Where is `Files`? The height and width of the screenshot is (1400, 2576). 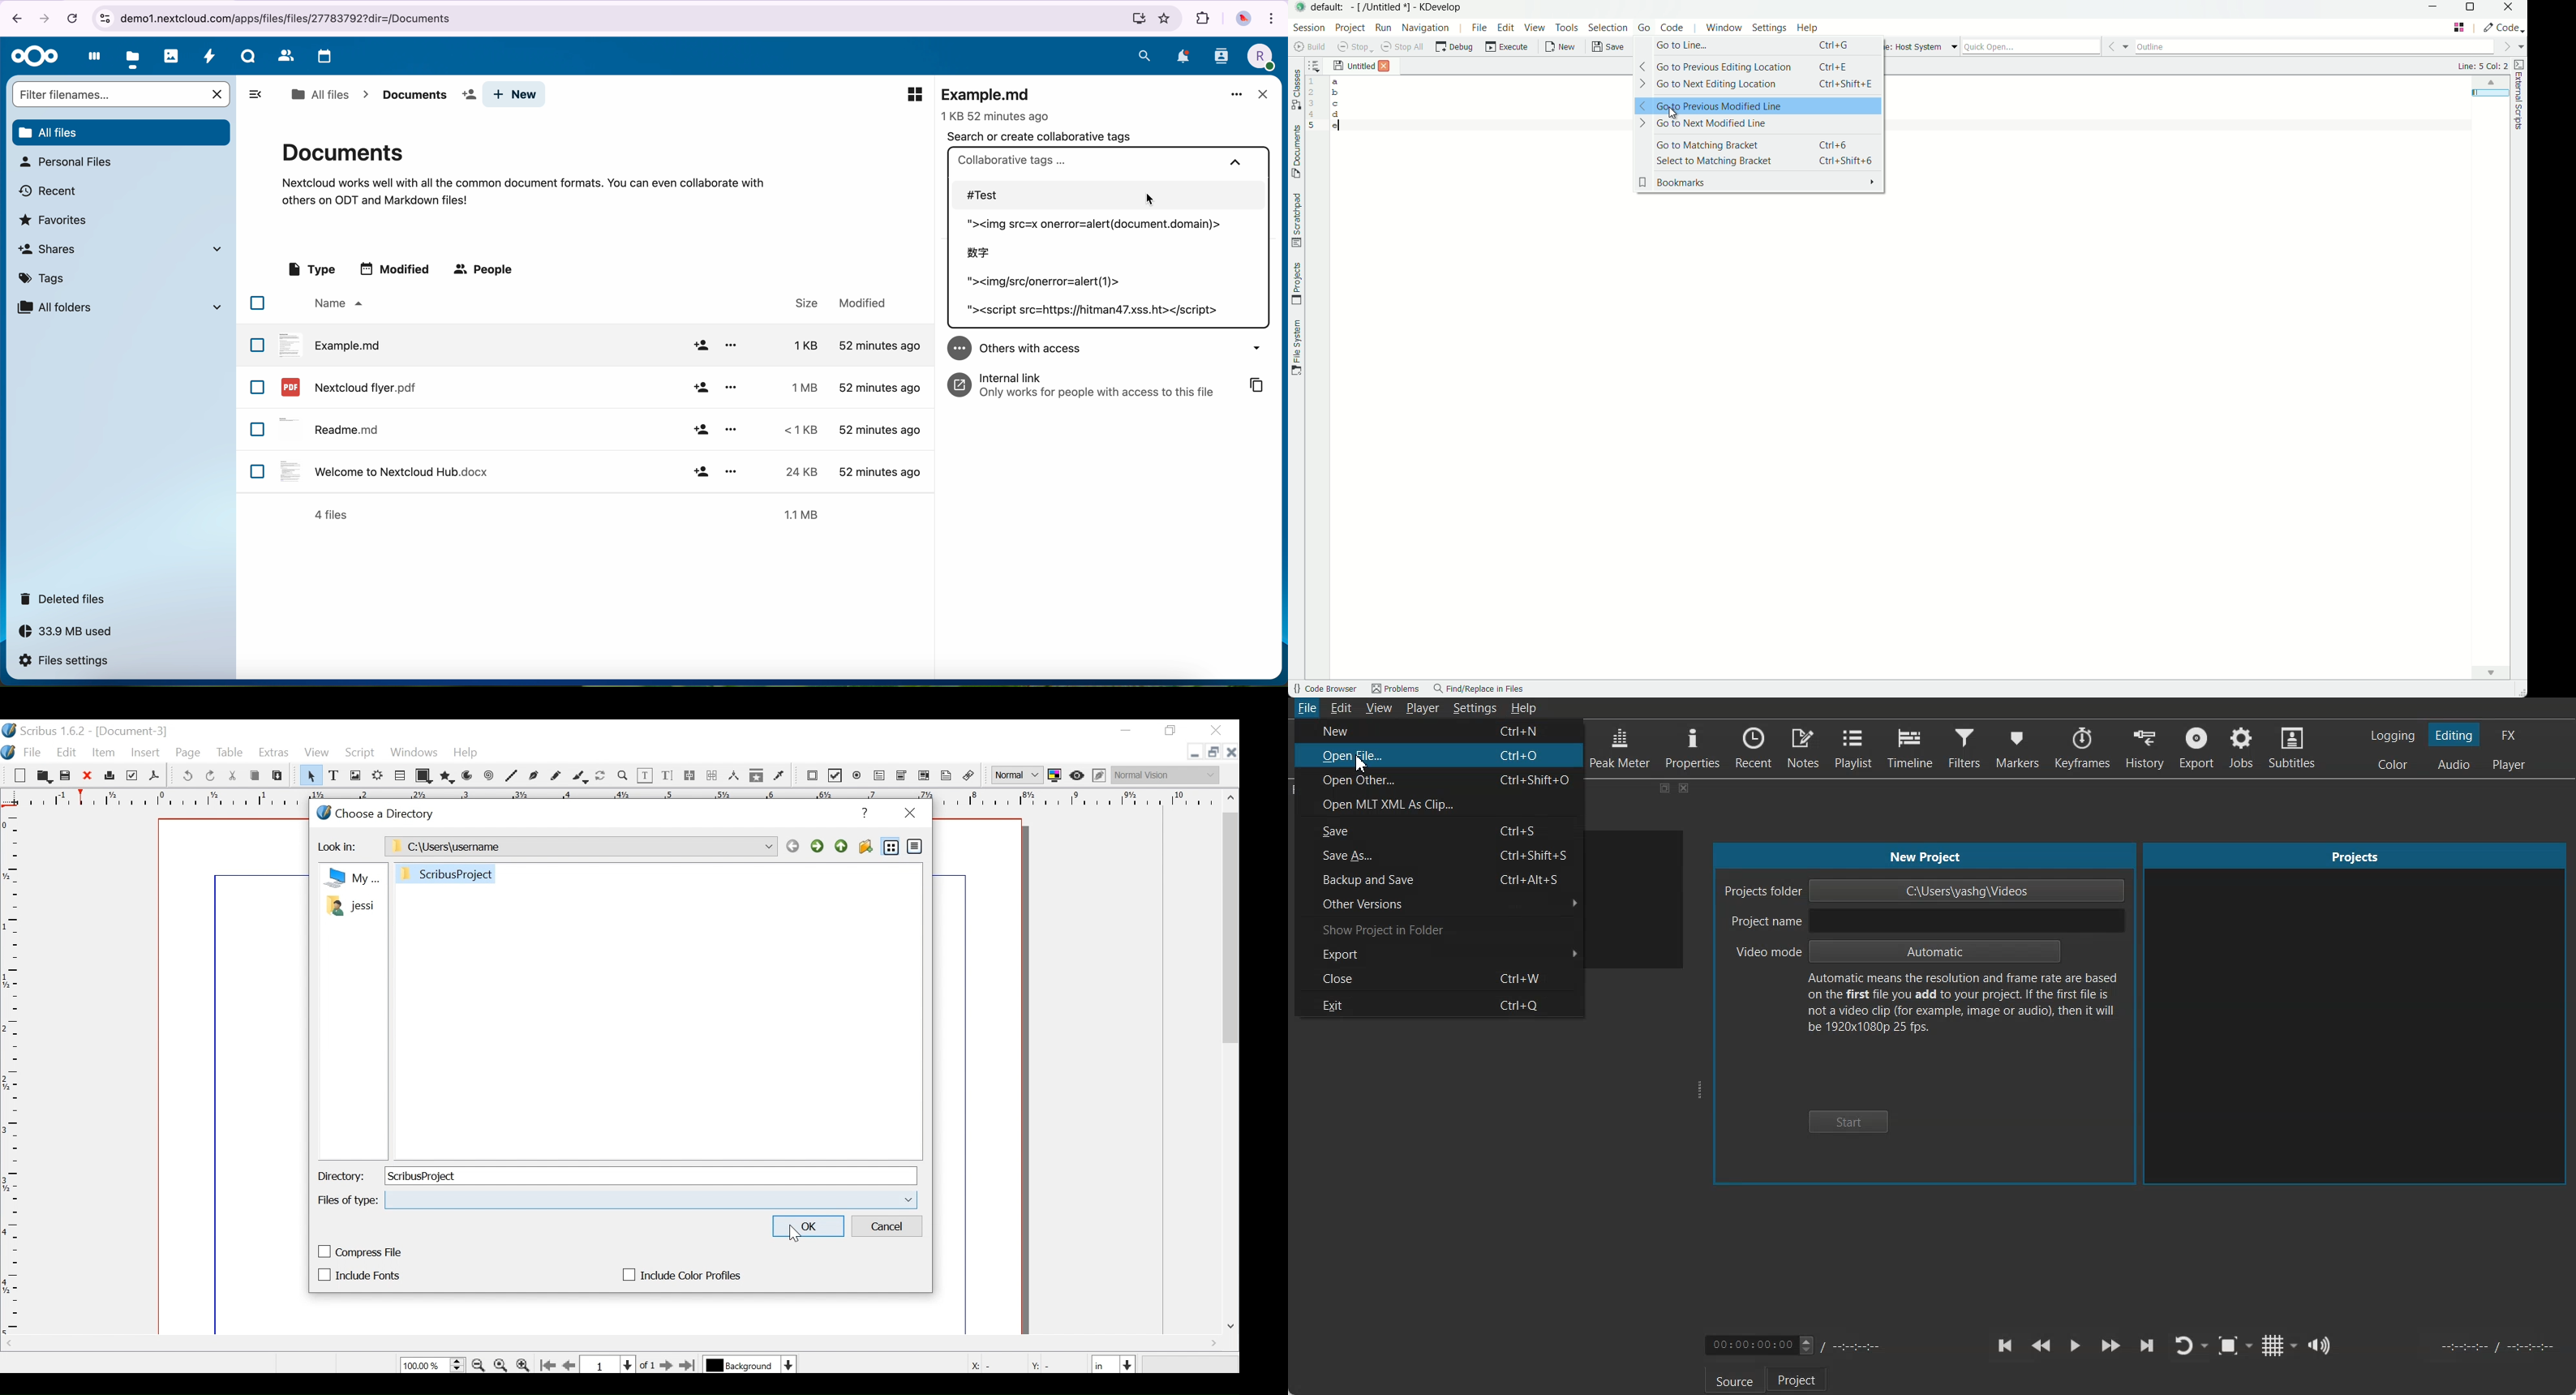 Files is located at coordinates (351, 894).